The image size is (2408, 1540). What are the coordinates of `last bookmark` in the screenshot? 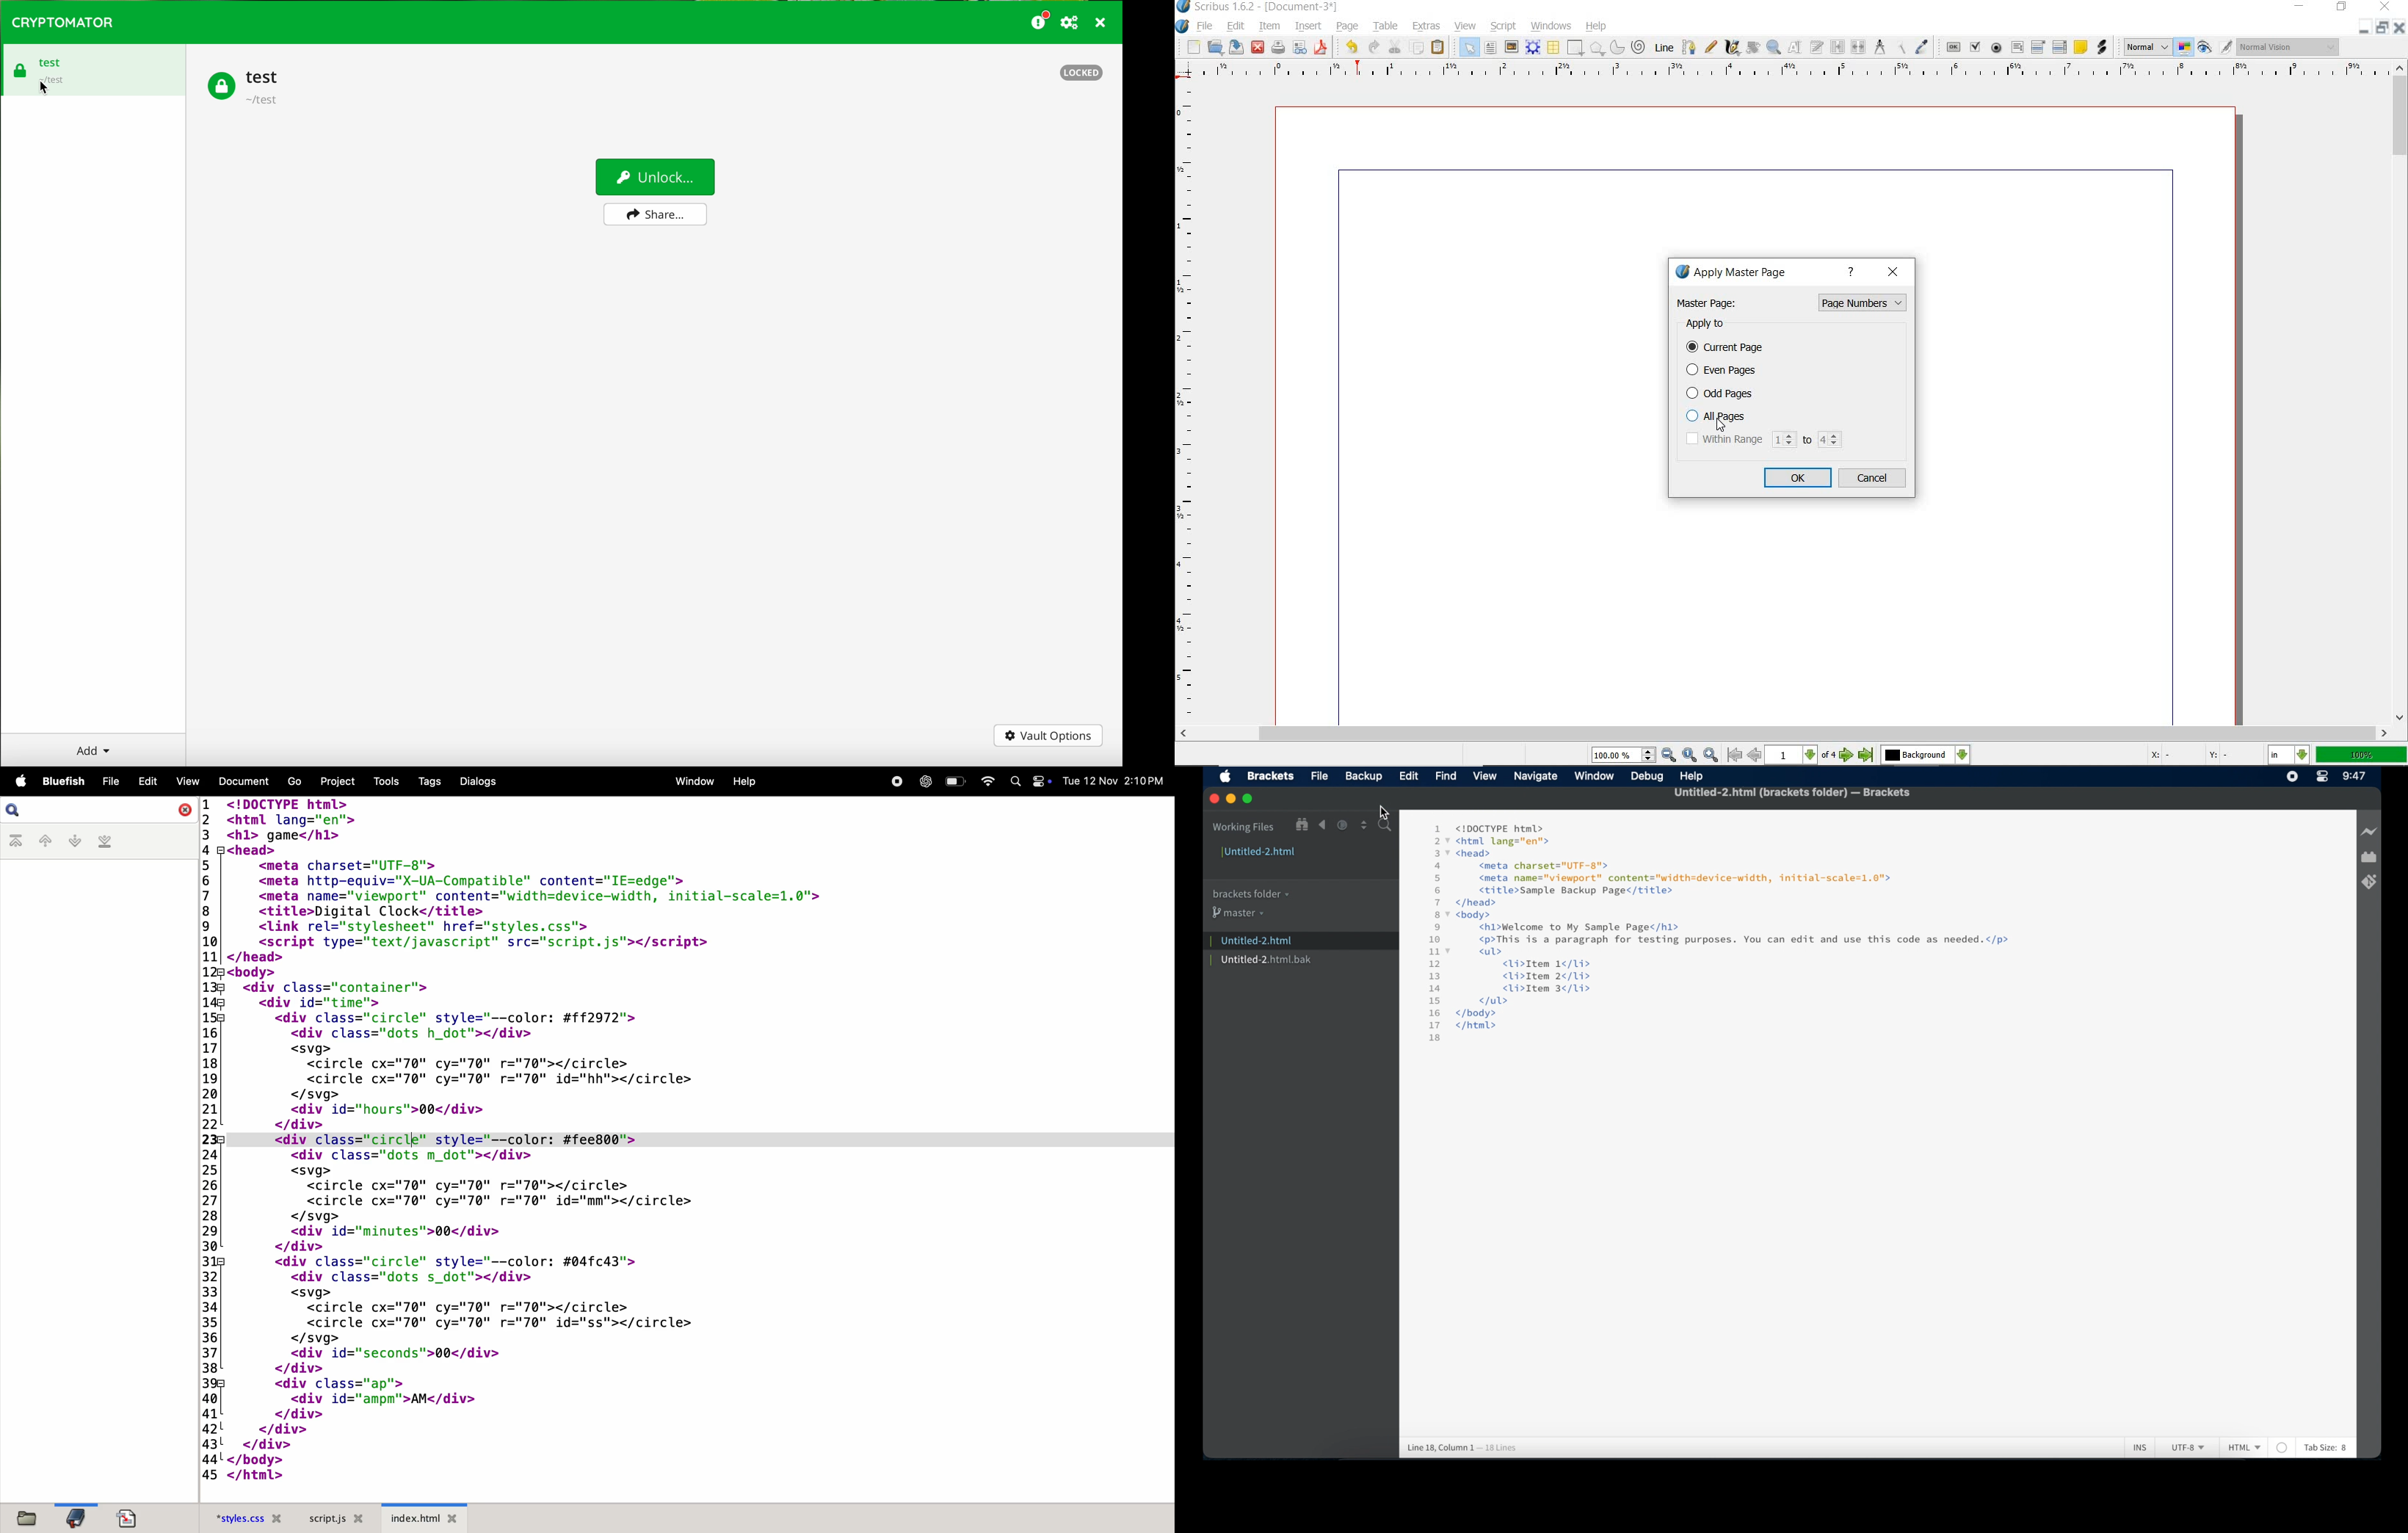 It's located at (107, 841).